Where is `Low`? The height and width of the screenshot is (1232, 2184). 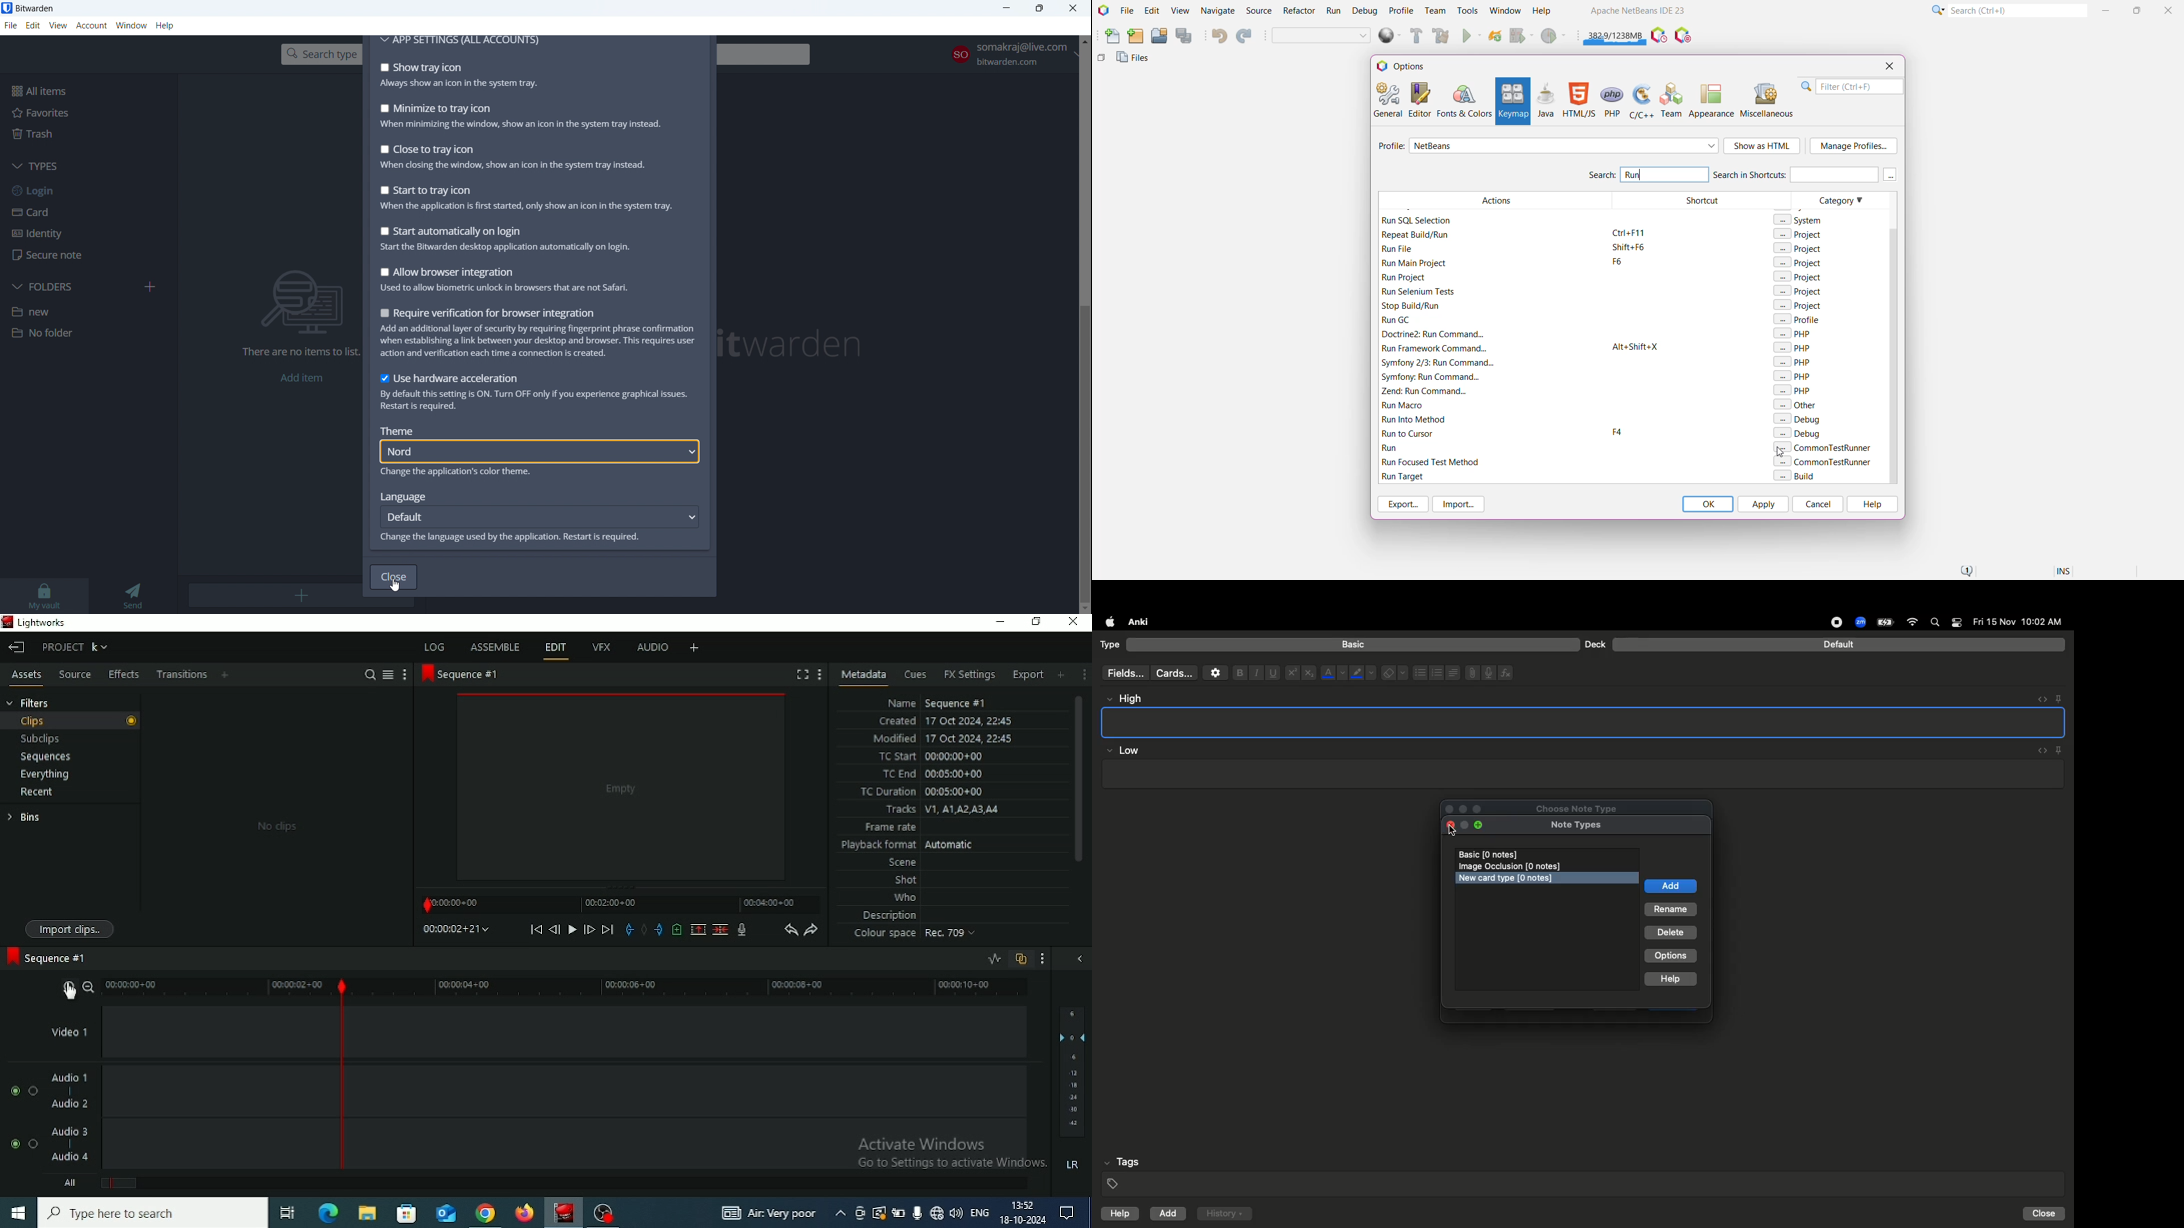 Low is located at coordinates (1123, 751).